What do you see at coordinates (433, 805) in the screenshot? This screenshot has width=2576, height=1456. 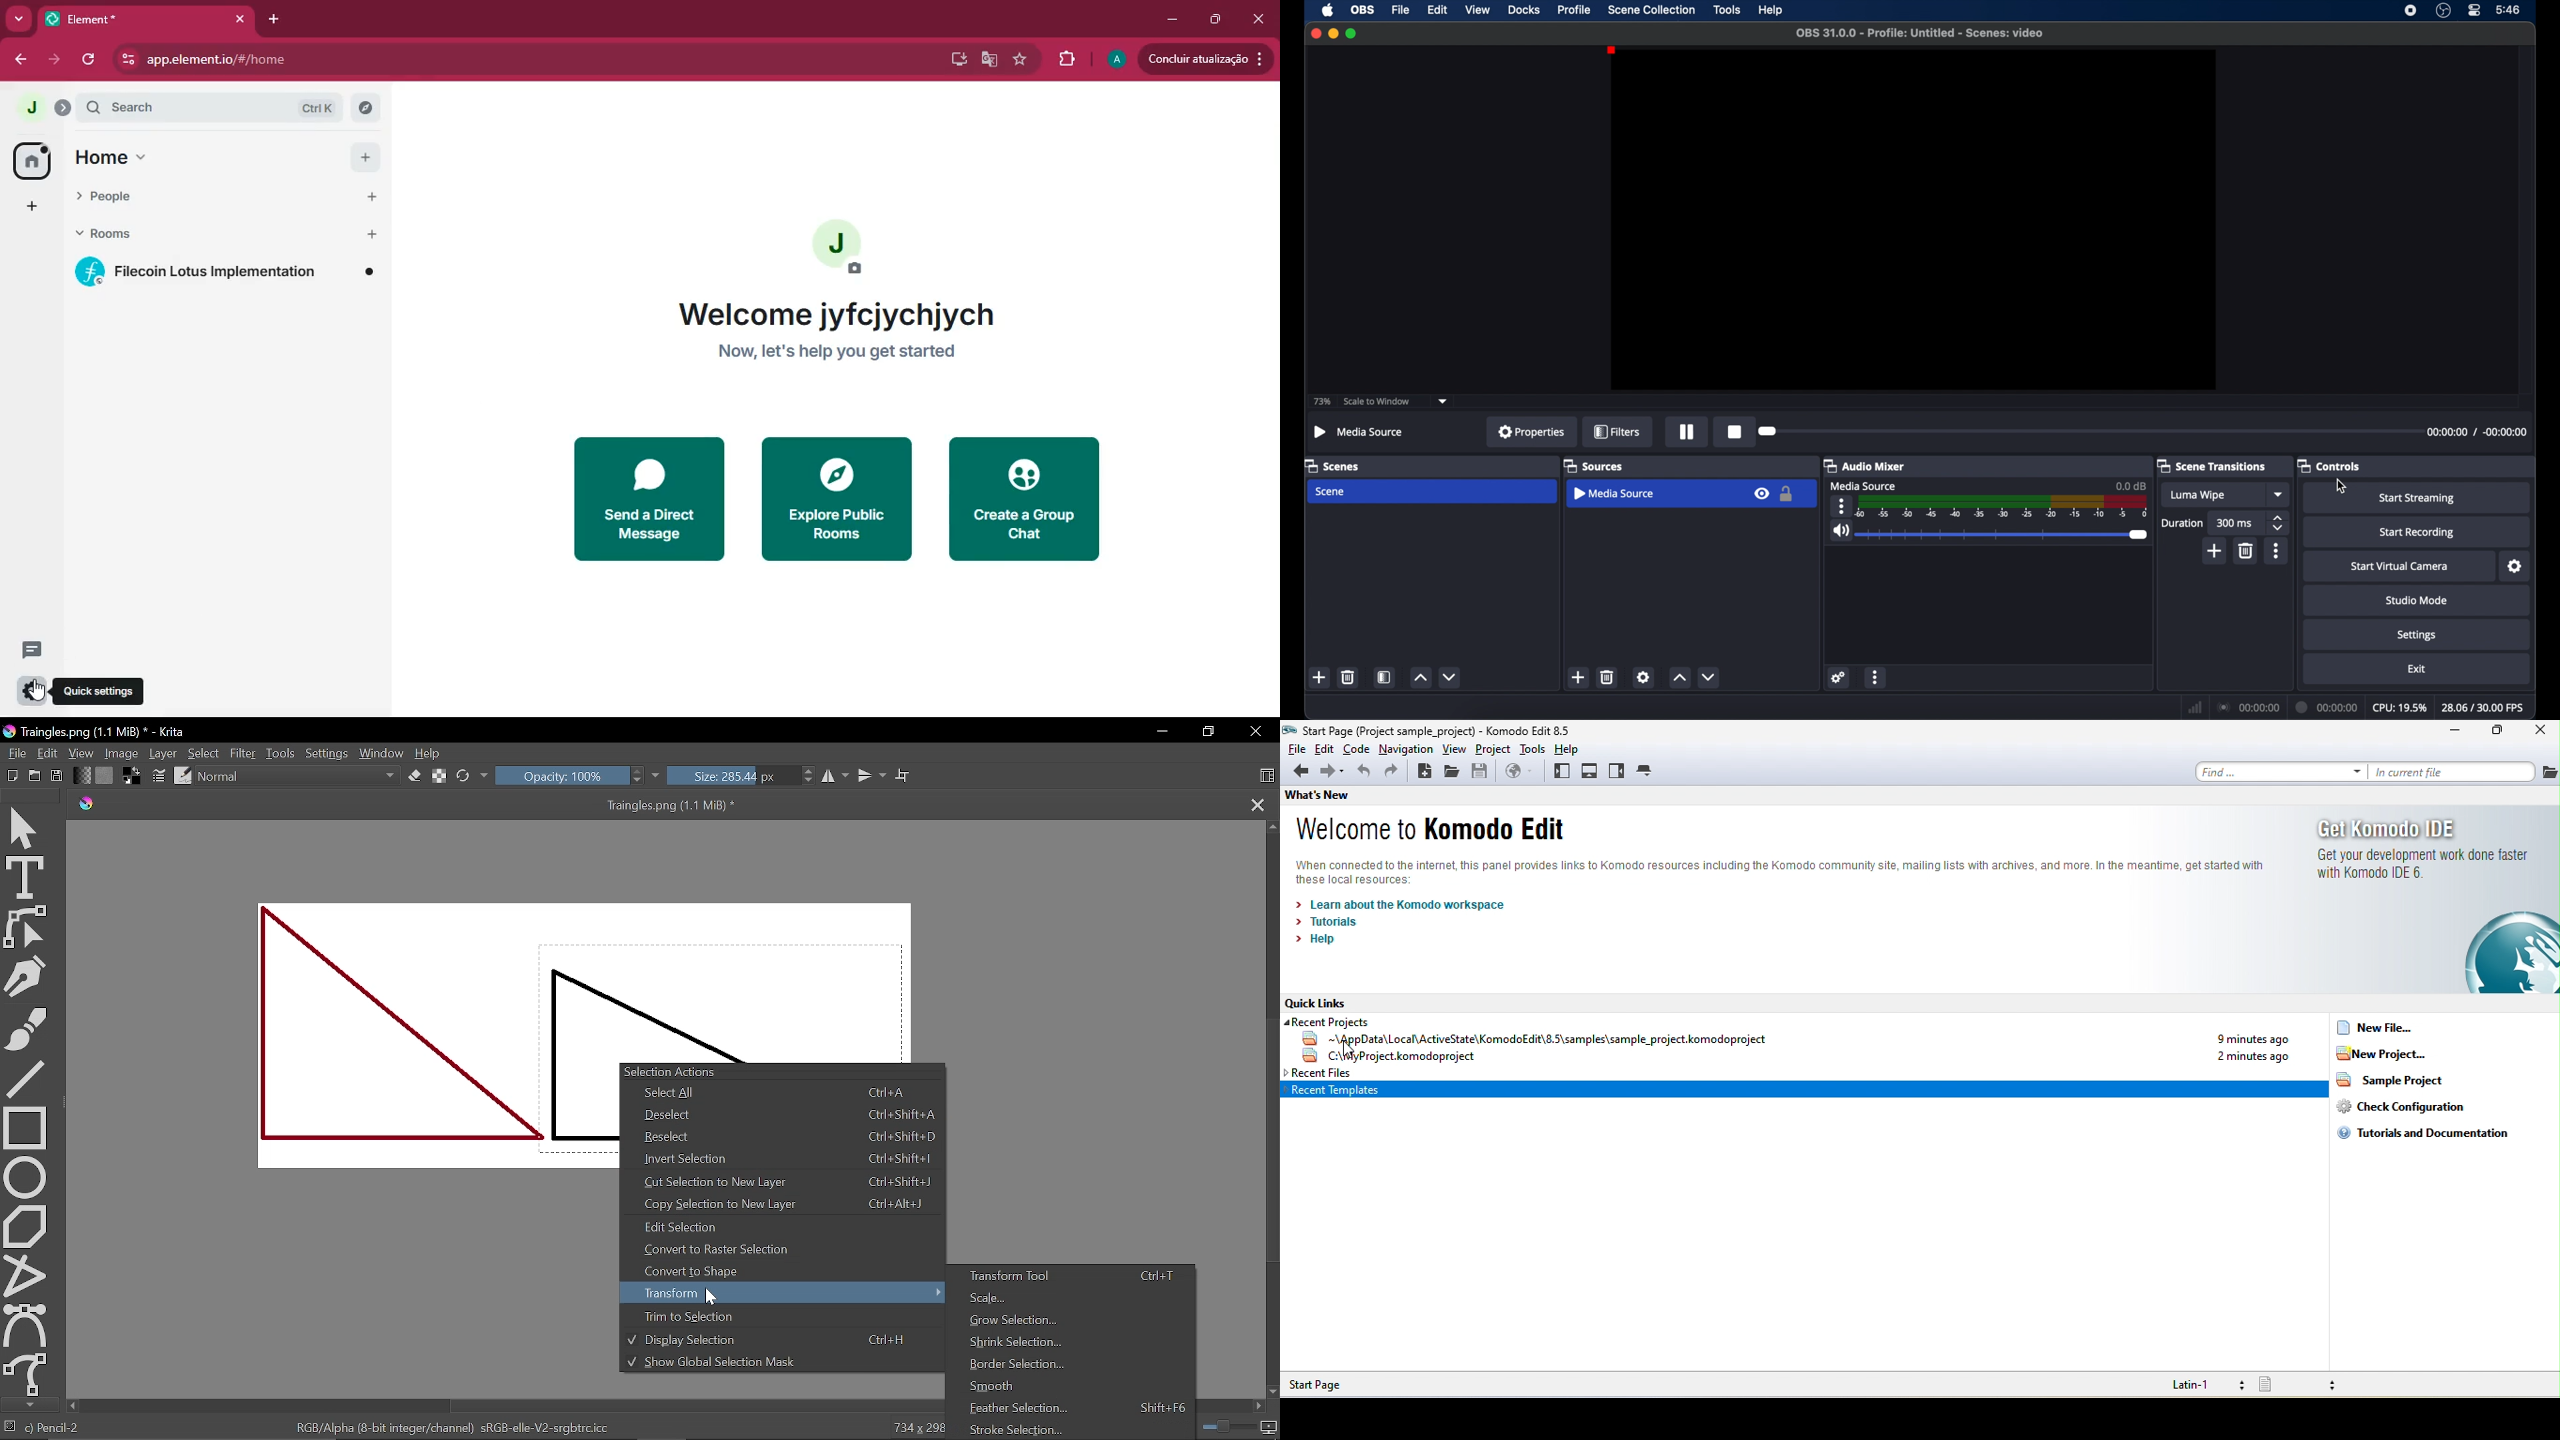 I see `Traingles.png (1.1 MiB) *` at bounding box center [433, 805].